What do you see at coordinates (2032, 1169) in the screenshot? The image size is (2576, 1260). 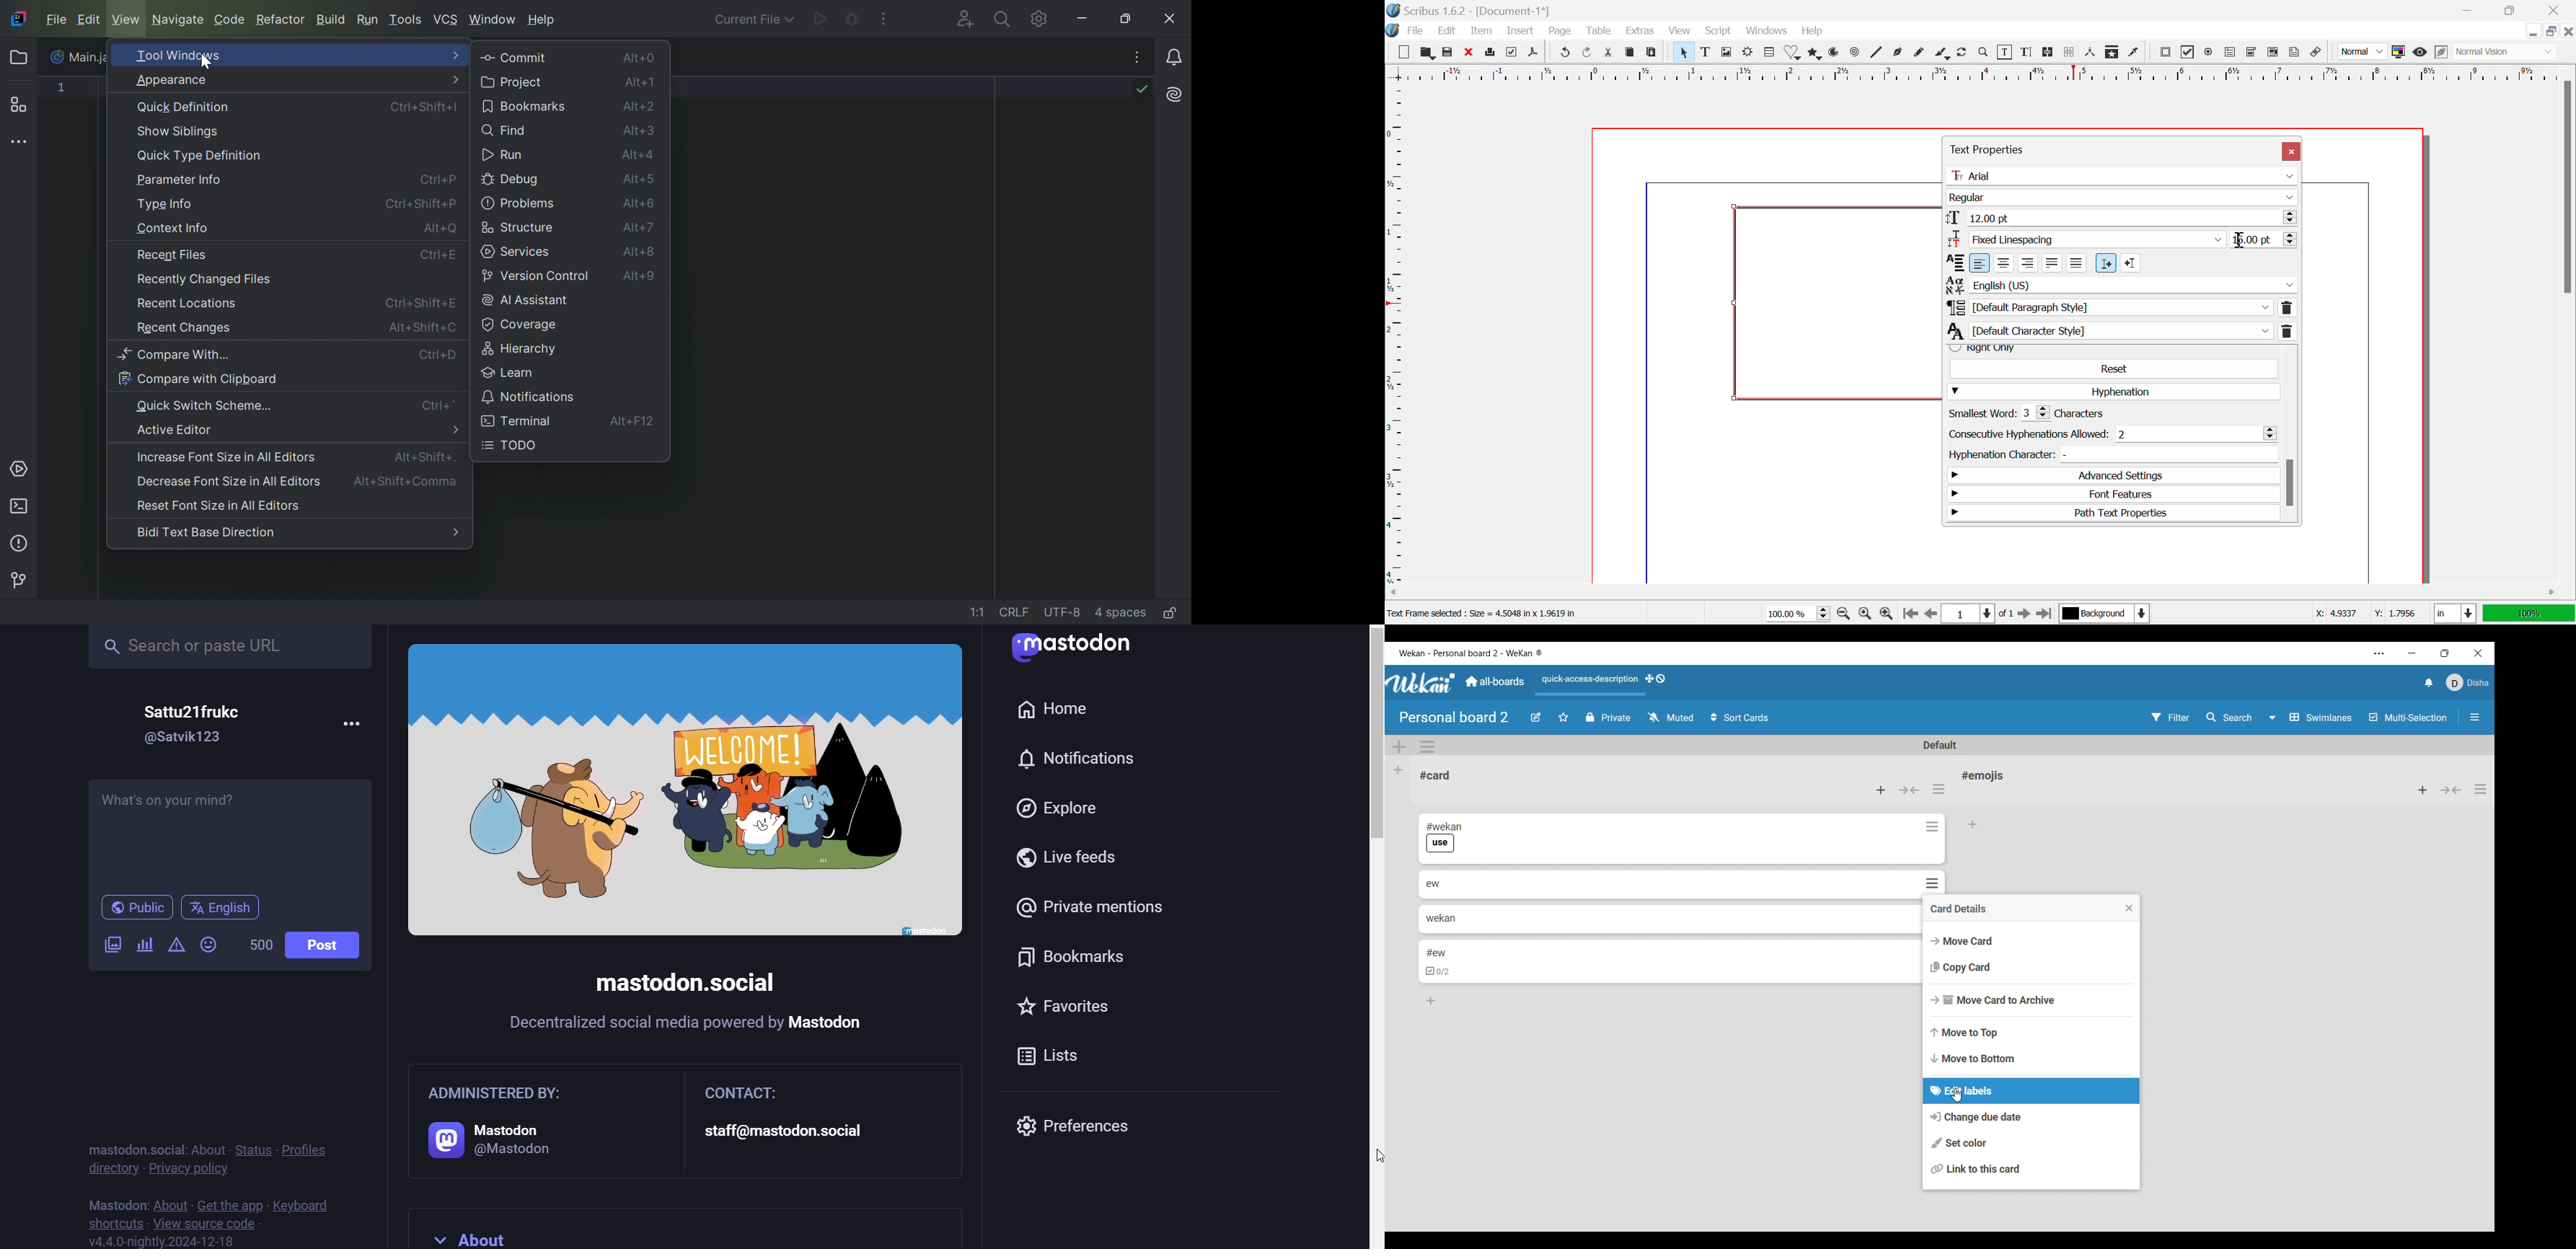 I see `Link to this card` at bounding box center [2032, 1169].